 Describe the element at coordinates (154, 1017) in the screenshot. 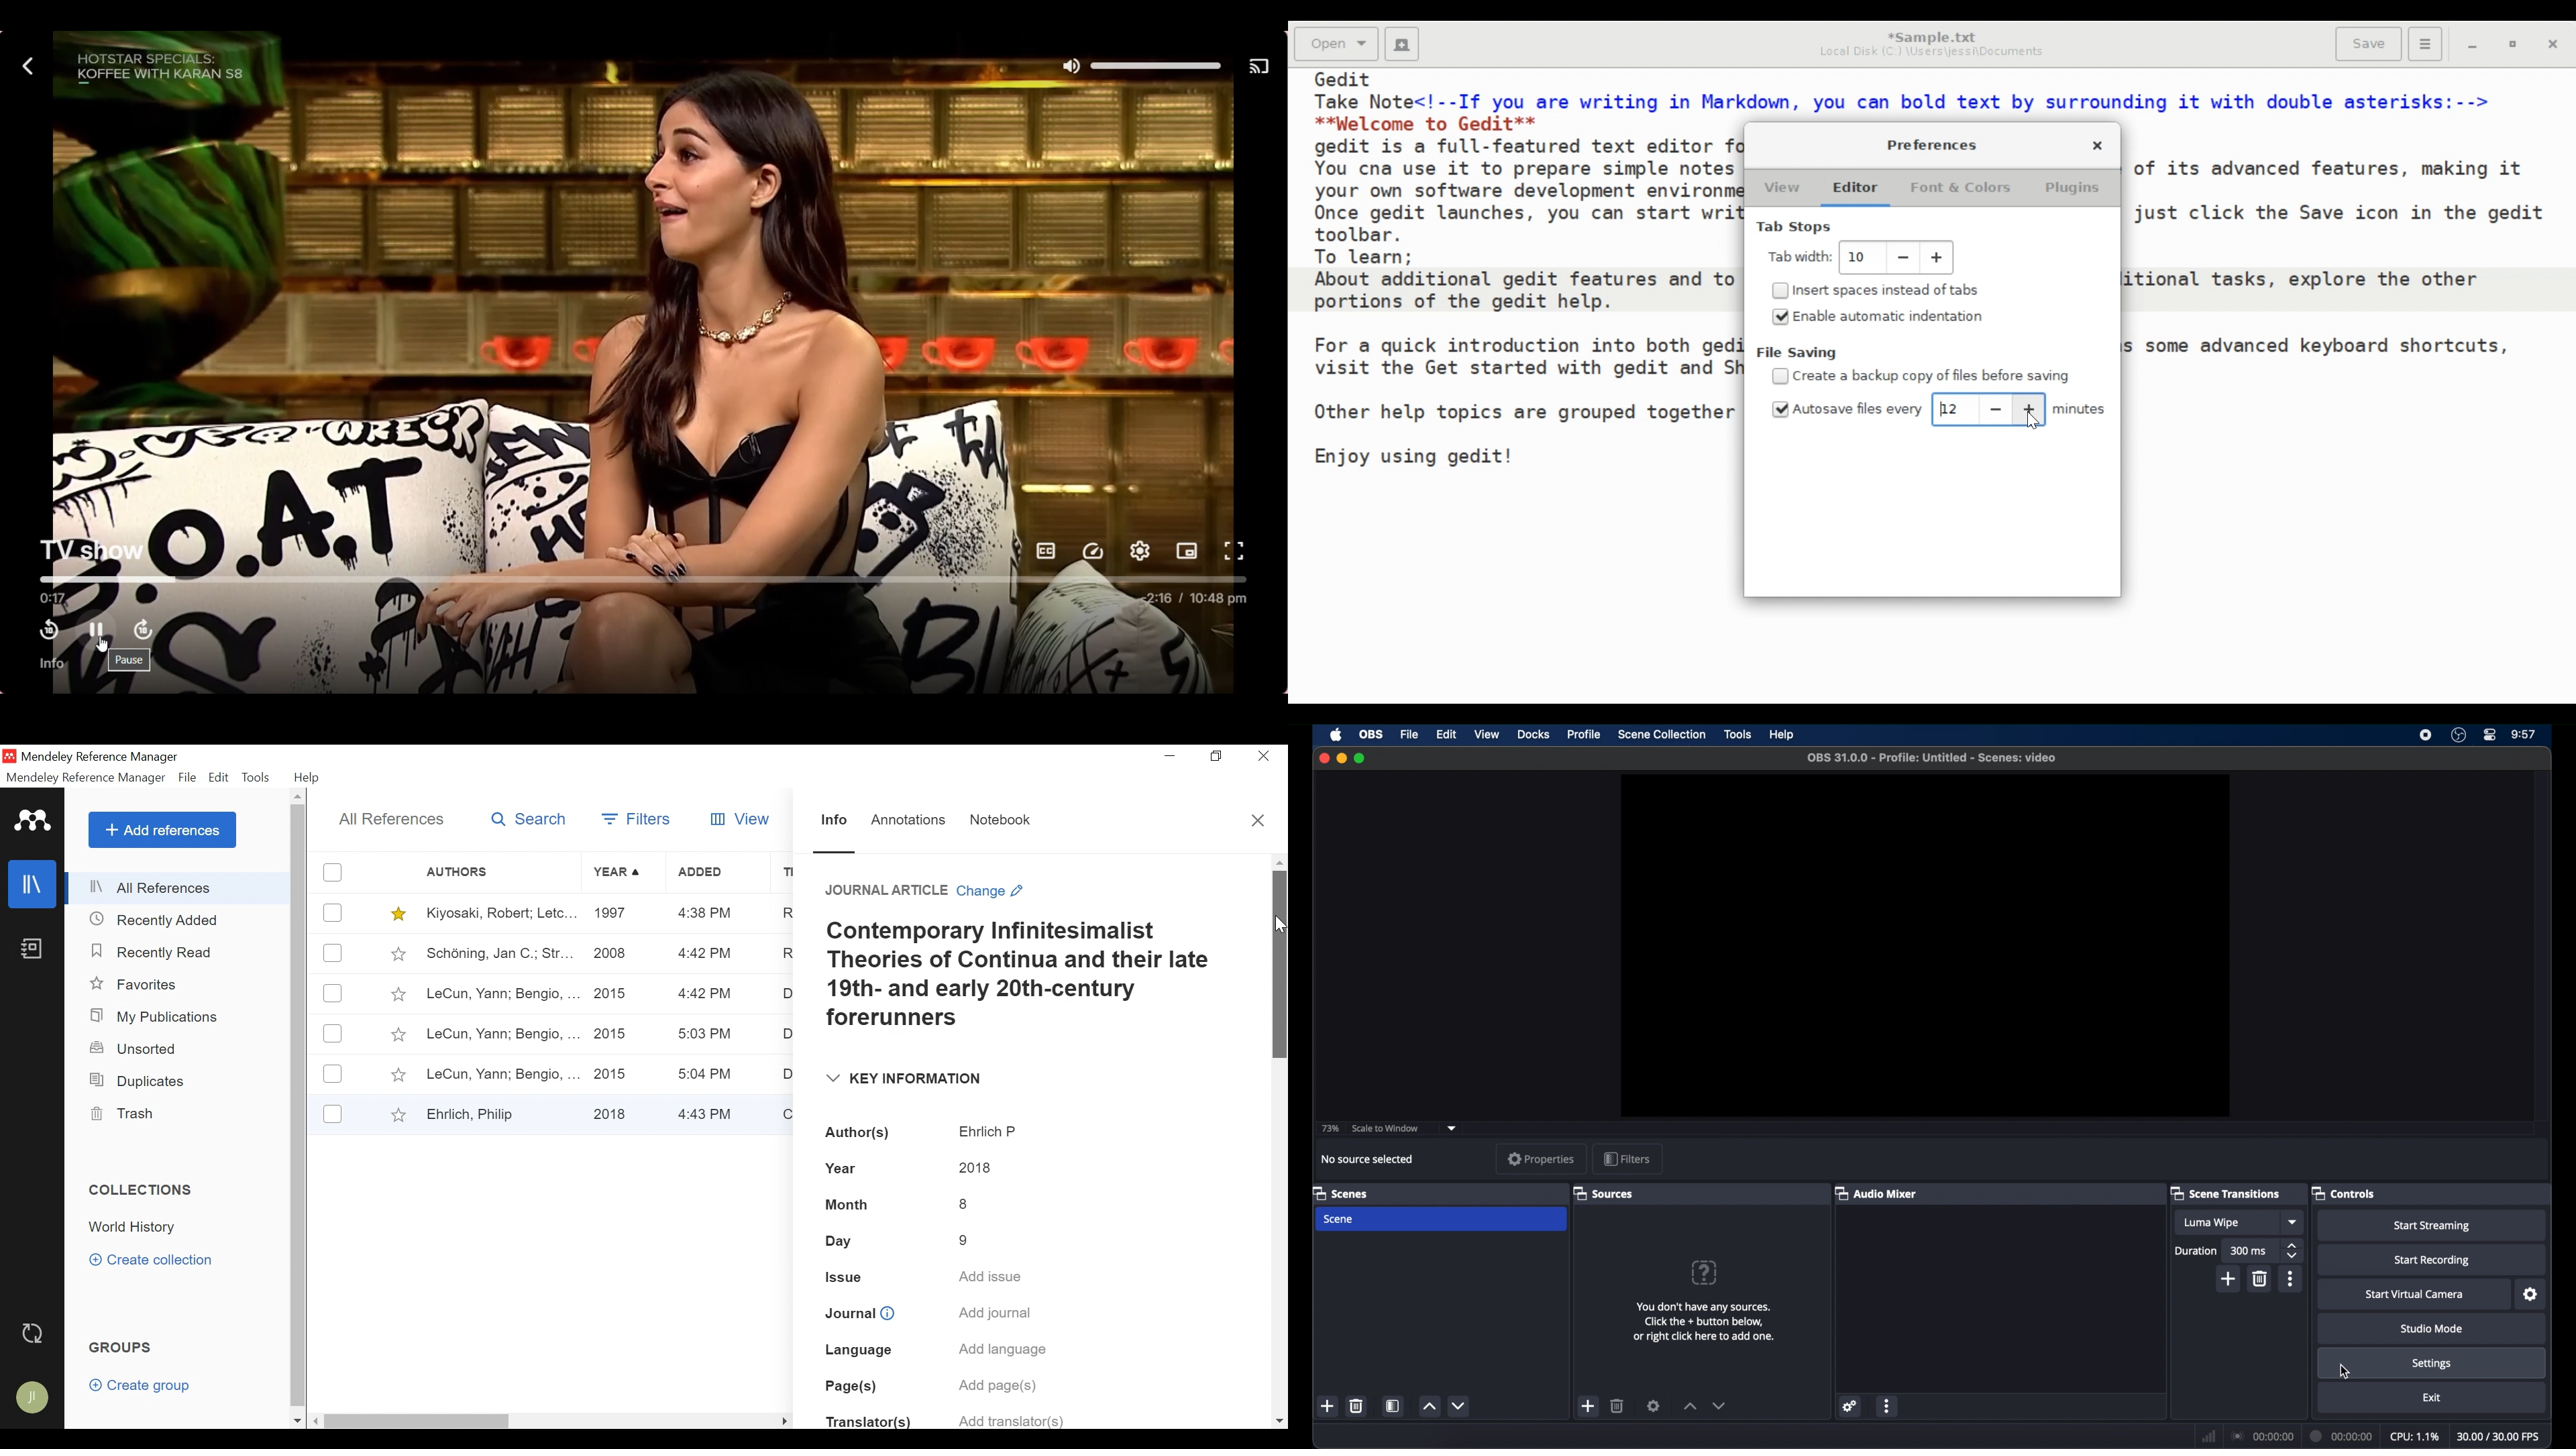

I see `My Publications` at that location.